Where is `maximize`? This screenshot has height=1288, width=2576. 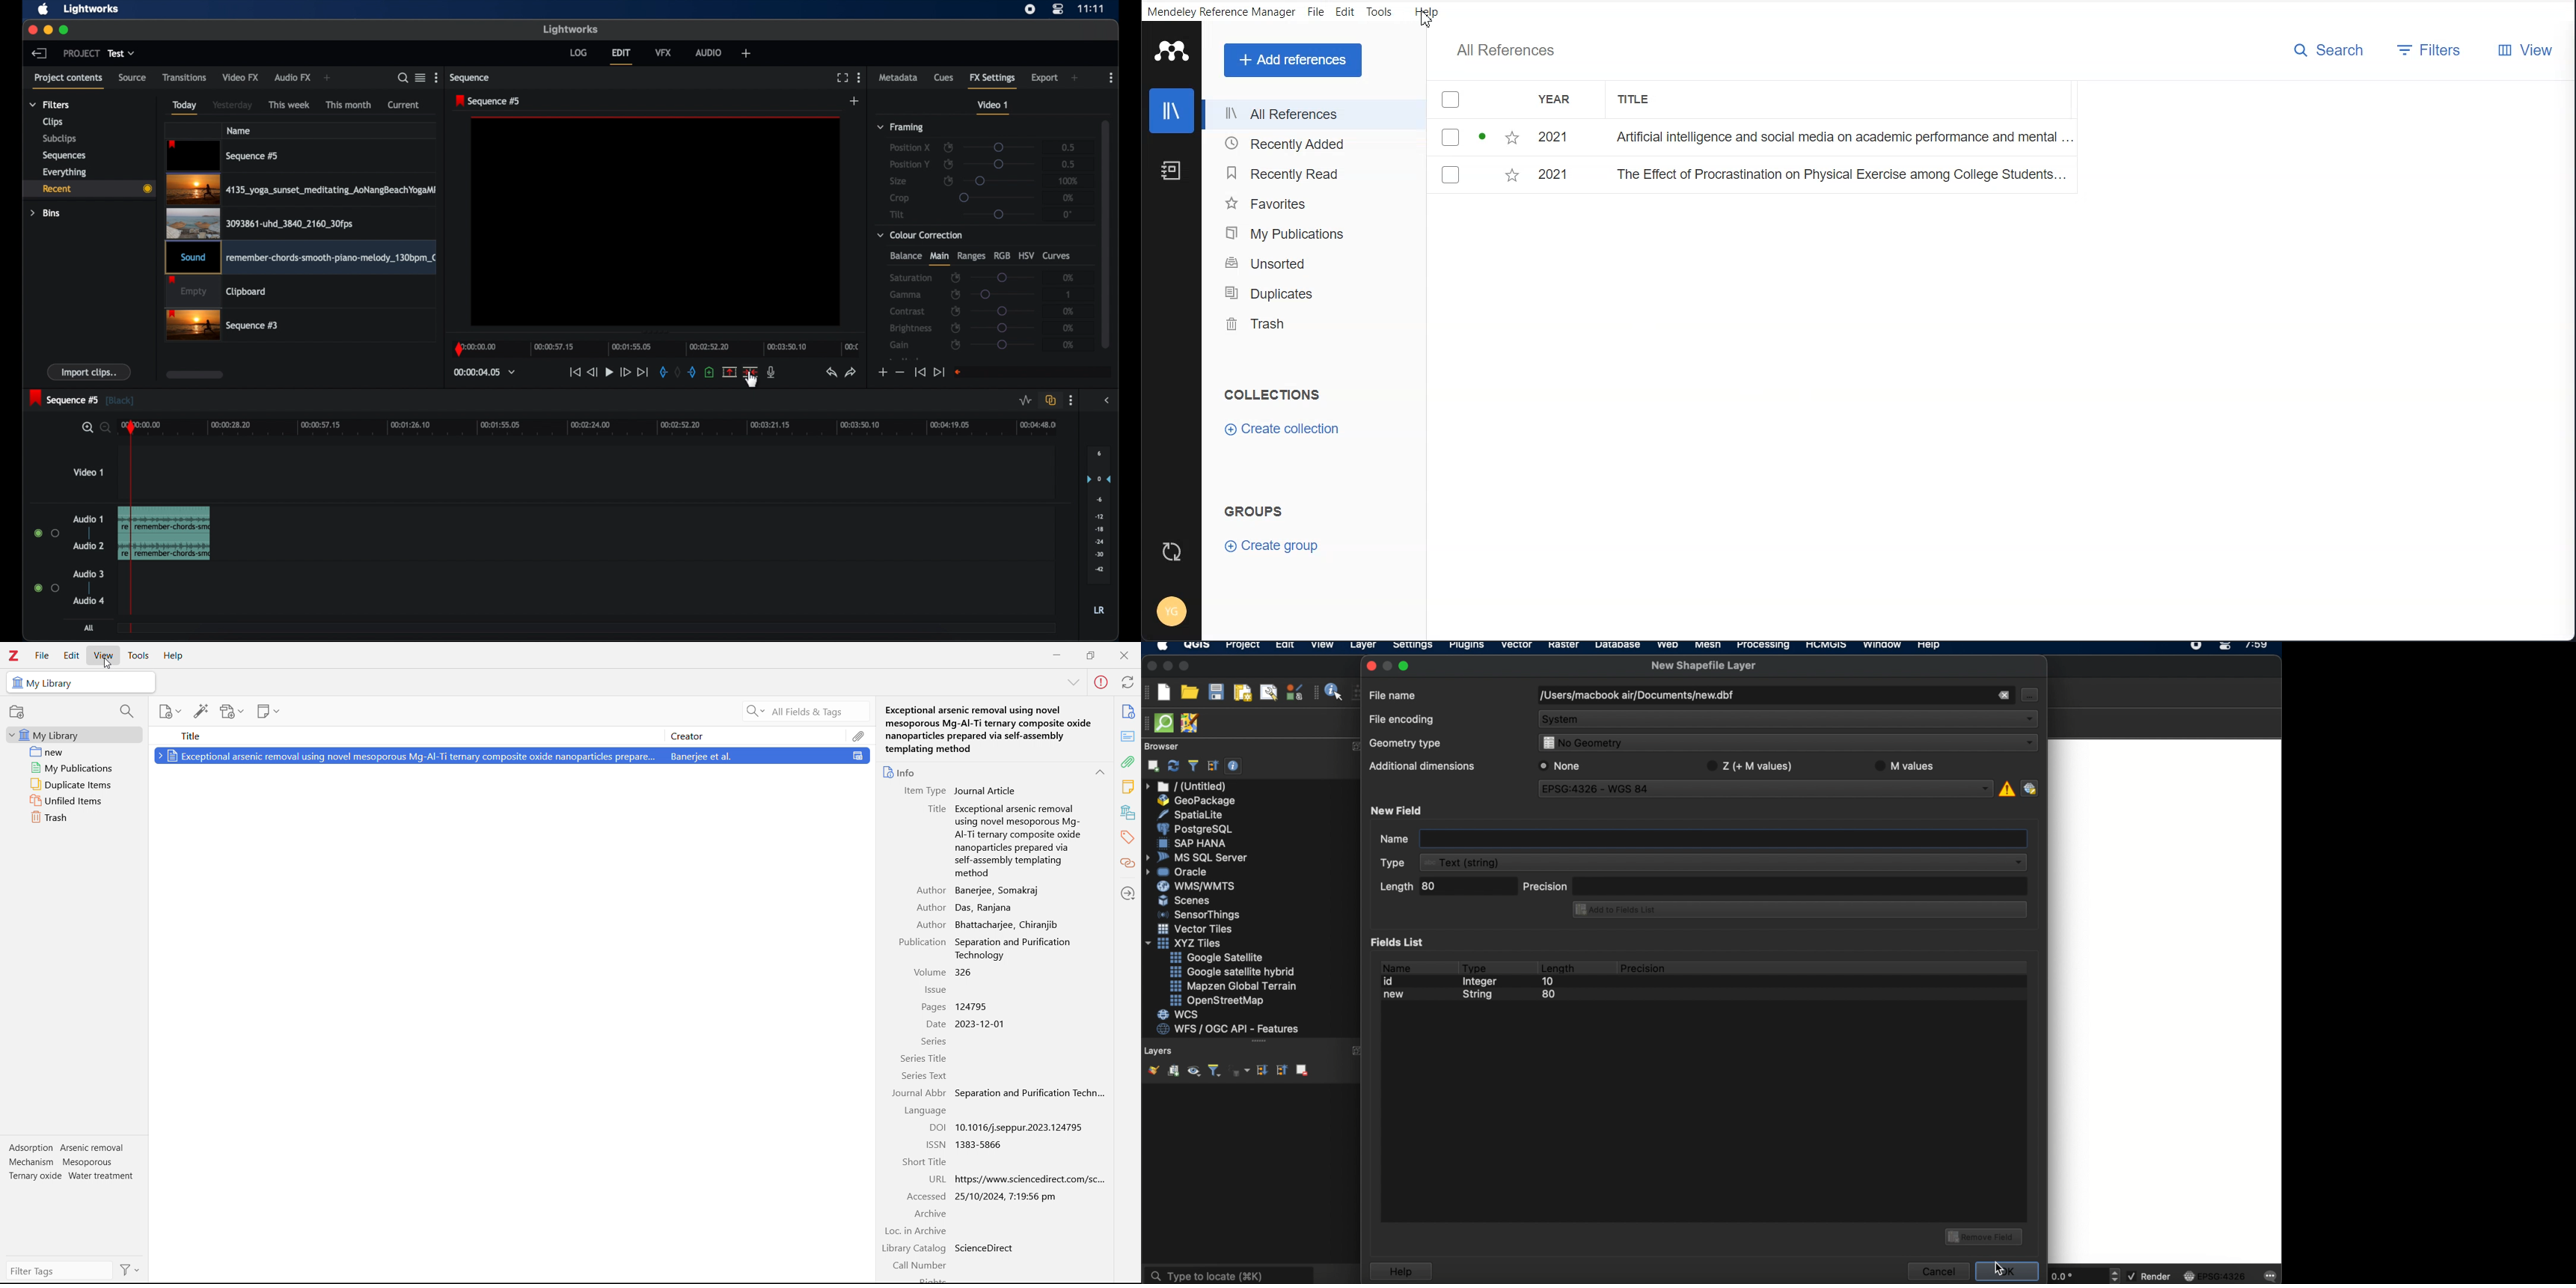
maximize is located at coordinates (1406, 665).